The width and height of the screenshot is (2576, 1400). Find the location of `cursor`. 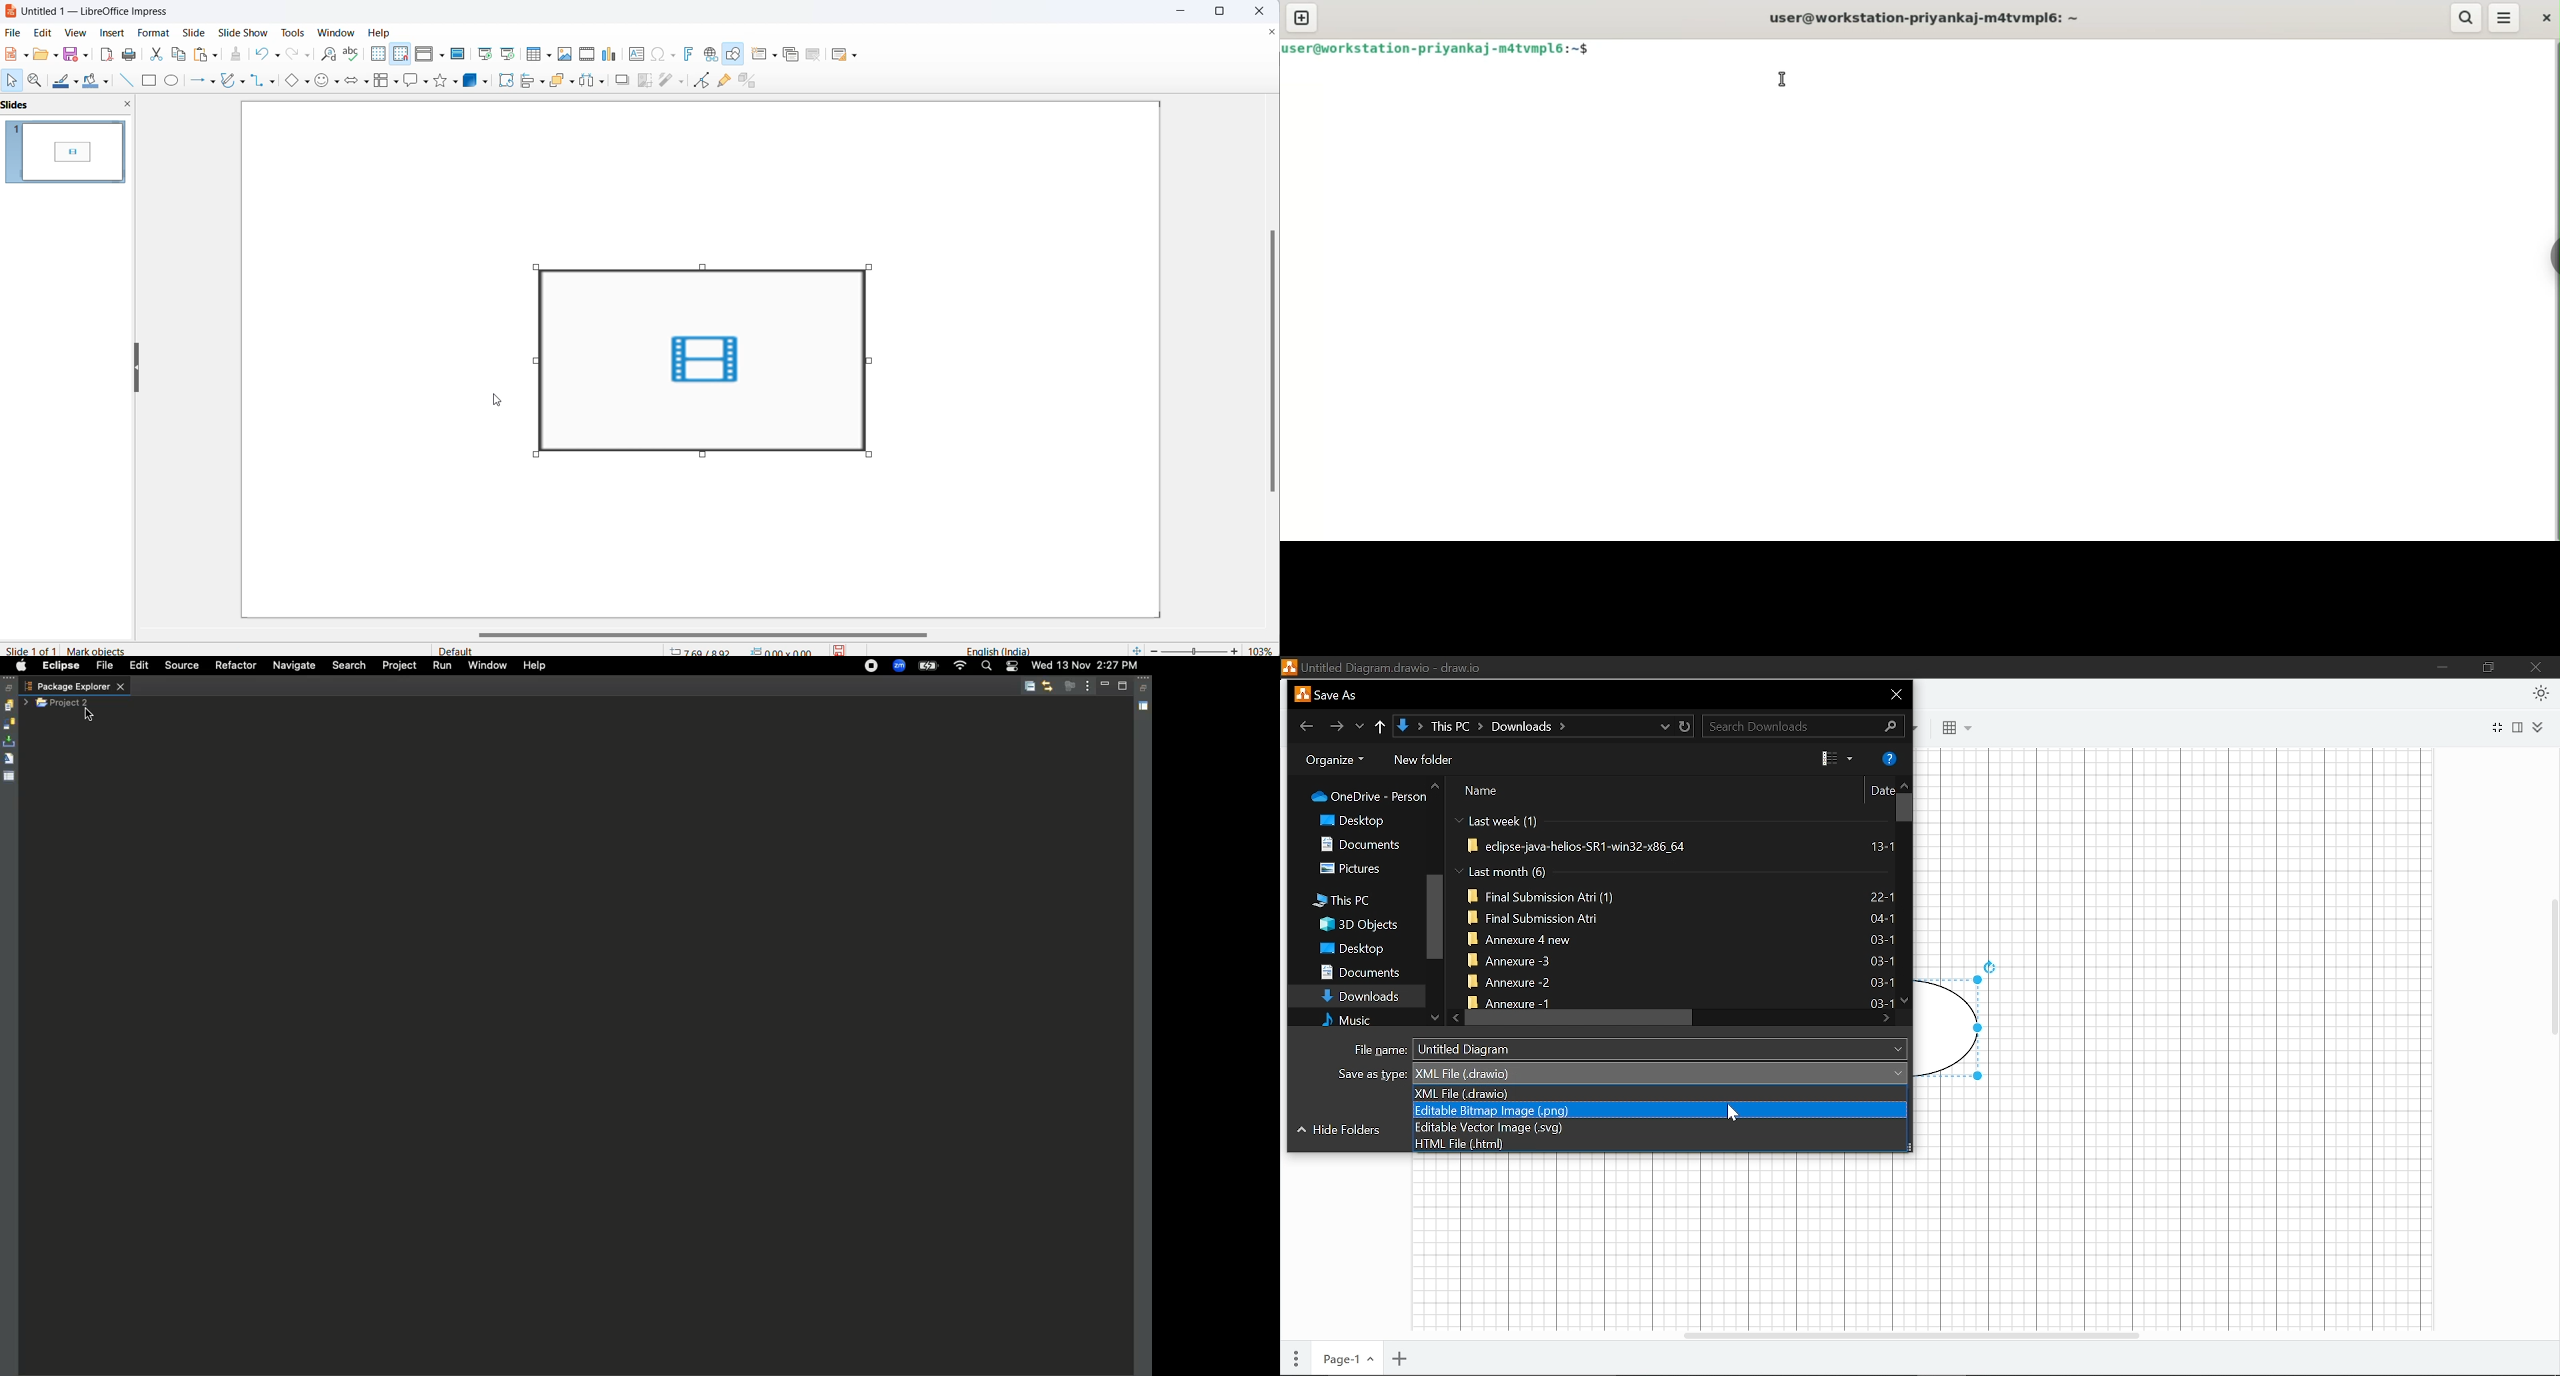

cursor is located at coordinates (496, 402).